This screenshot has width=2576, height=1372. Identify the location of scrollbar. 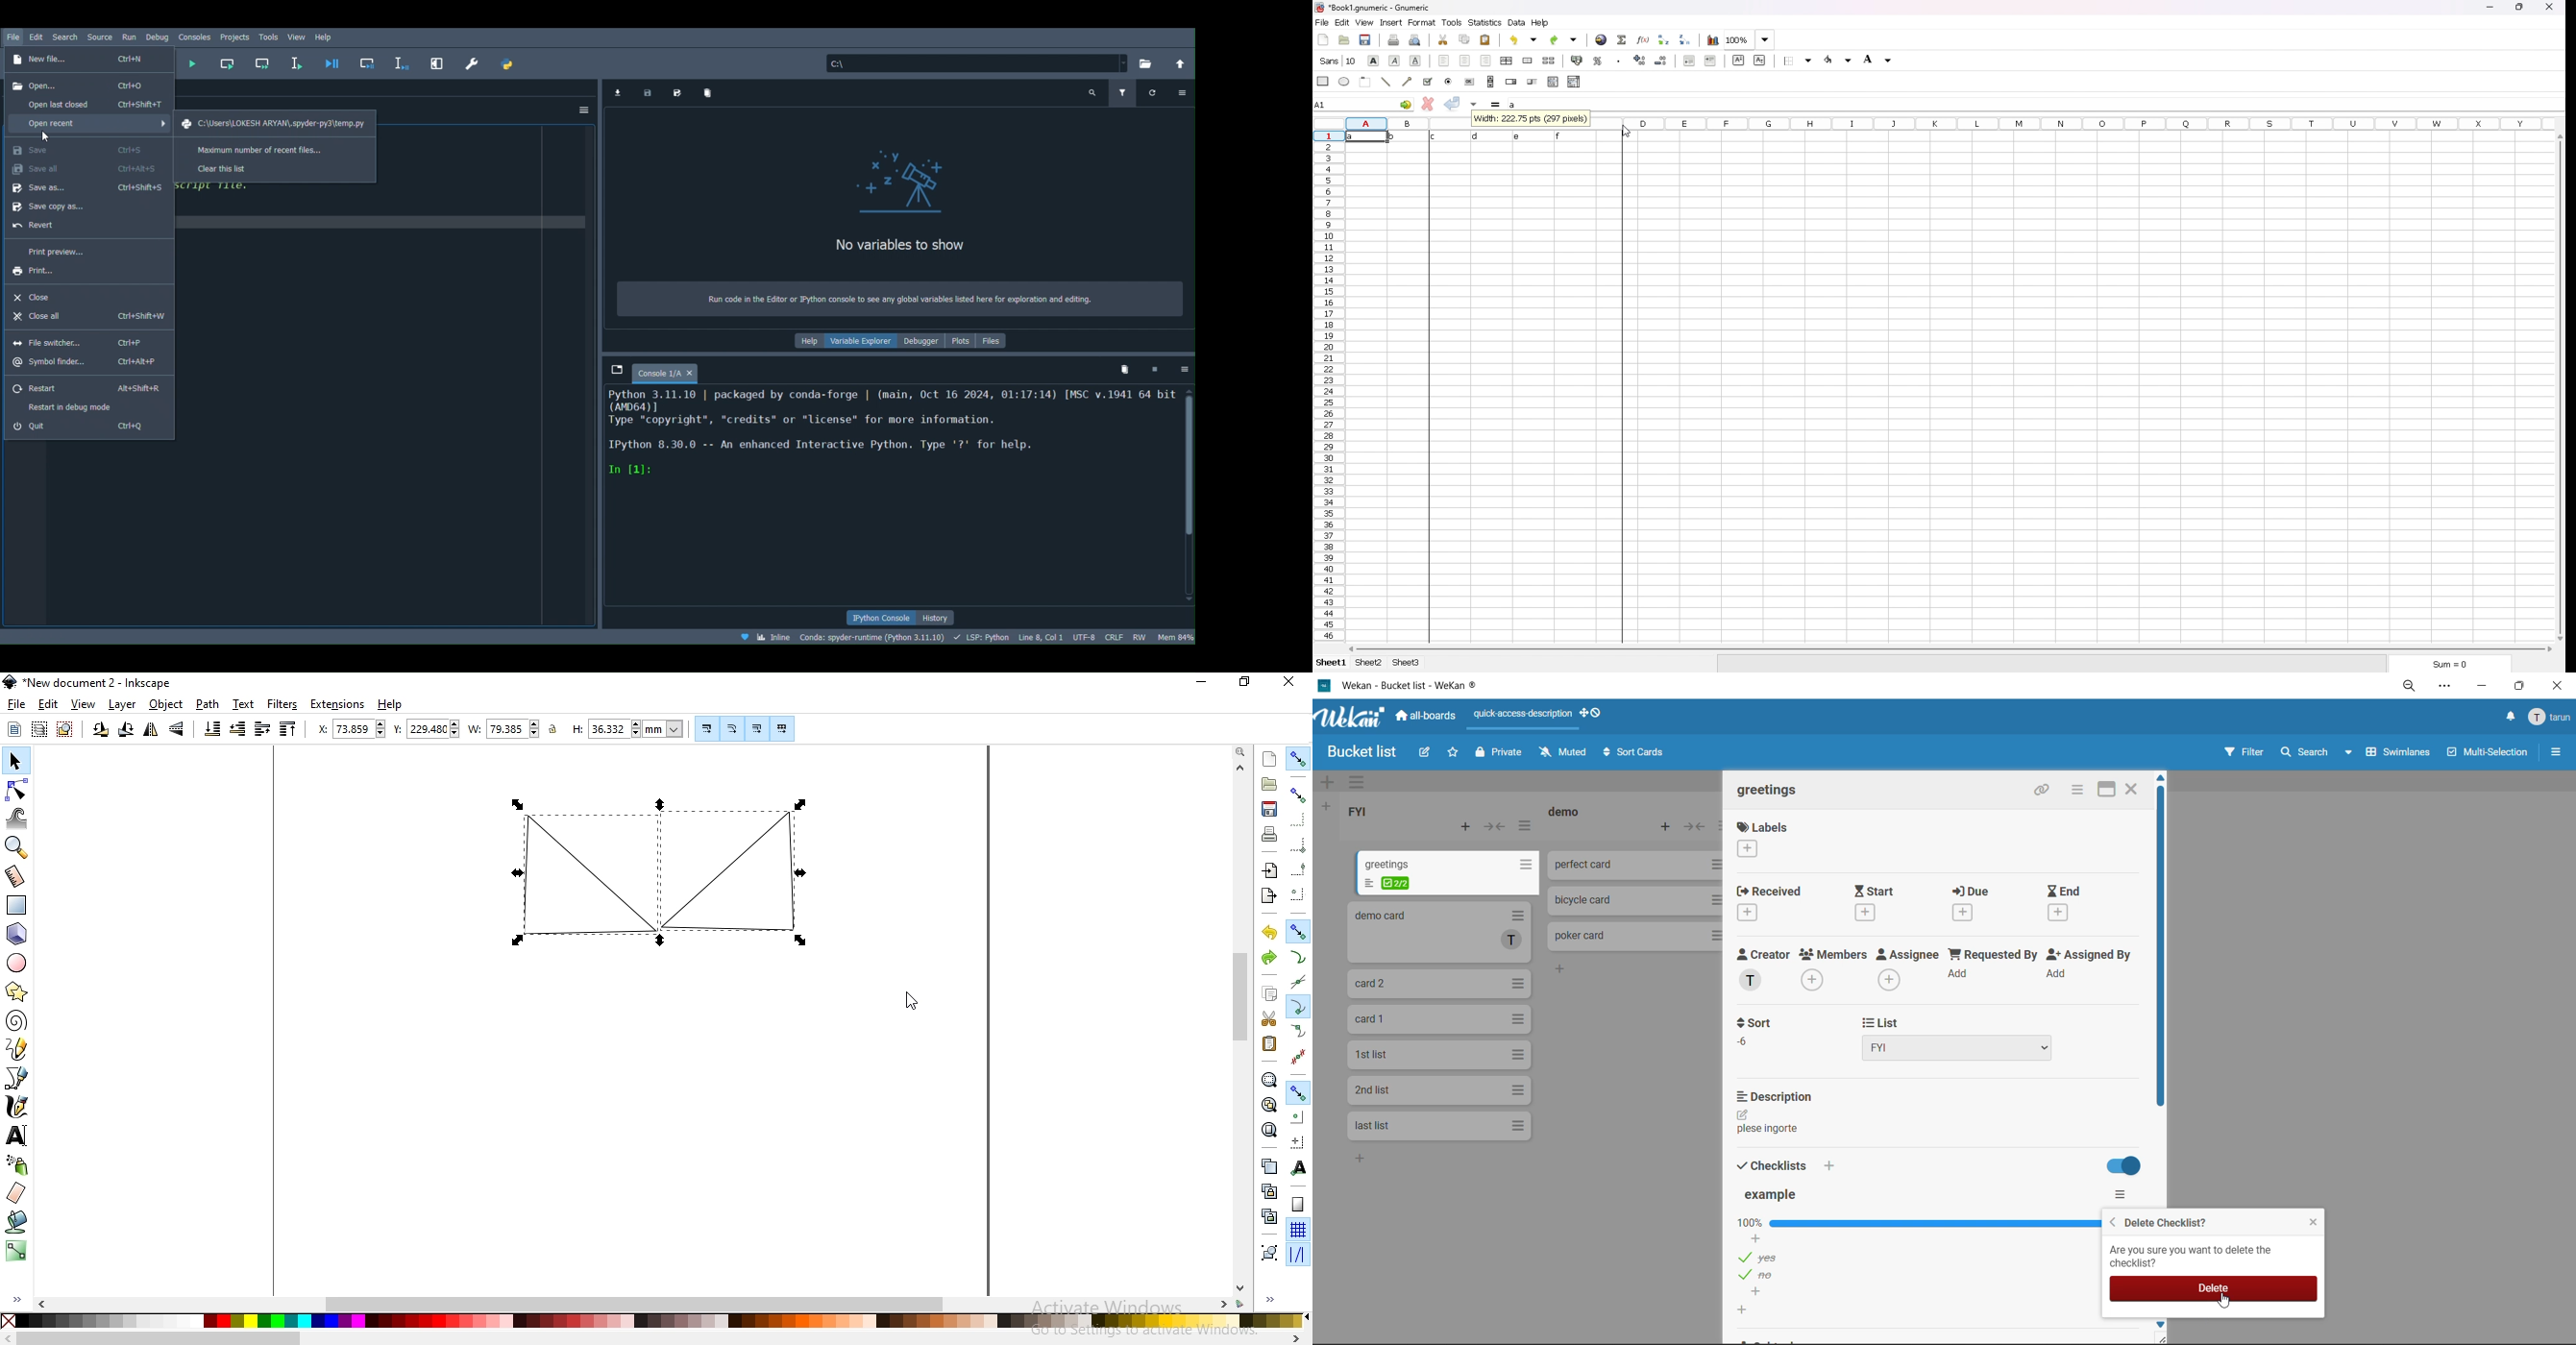
(645, 1304).